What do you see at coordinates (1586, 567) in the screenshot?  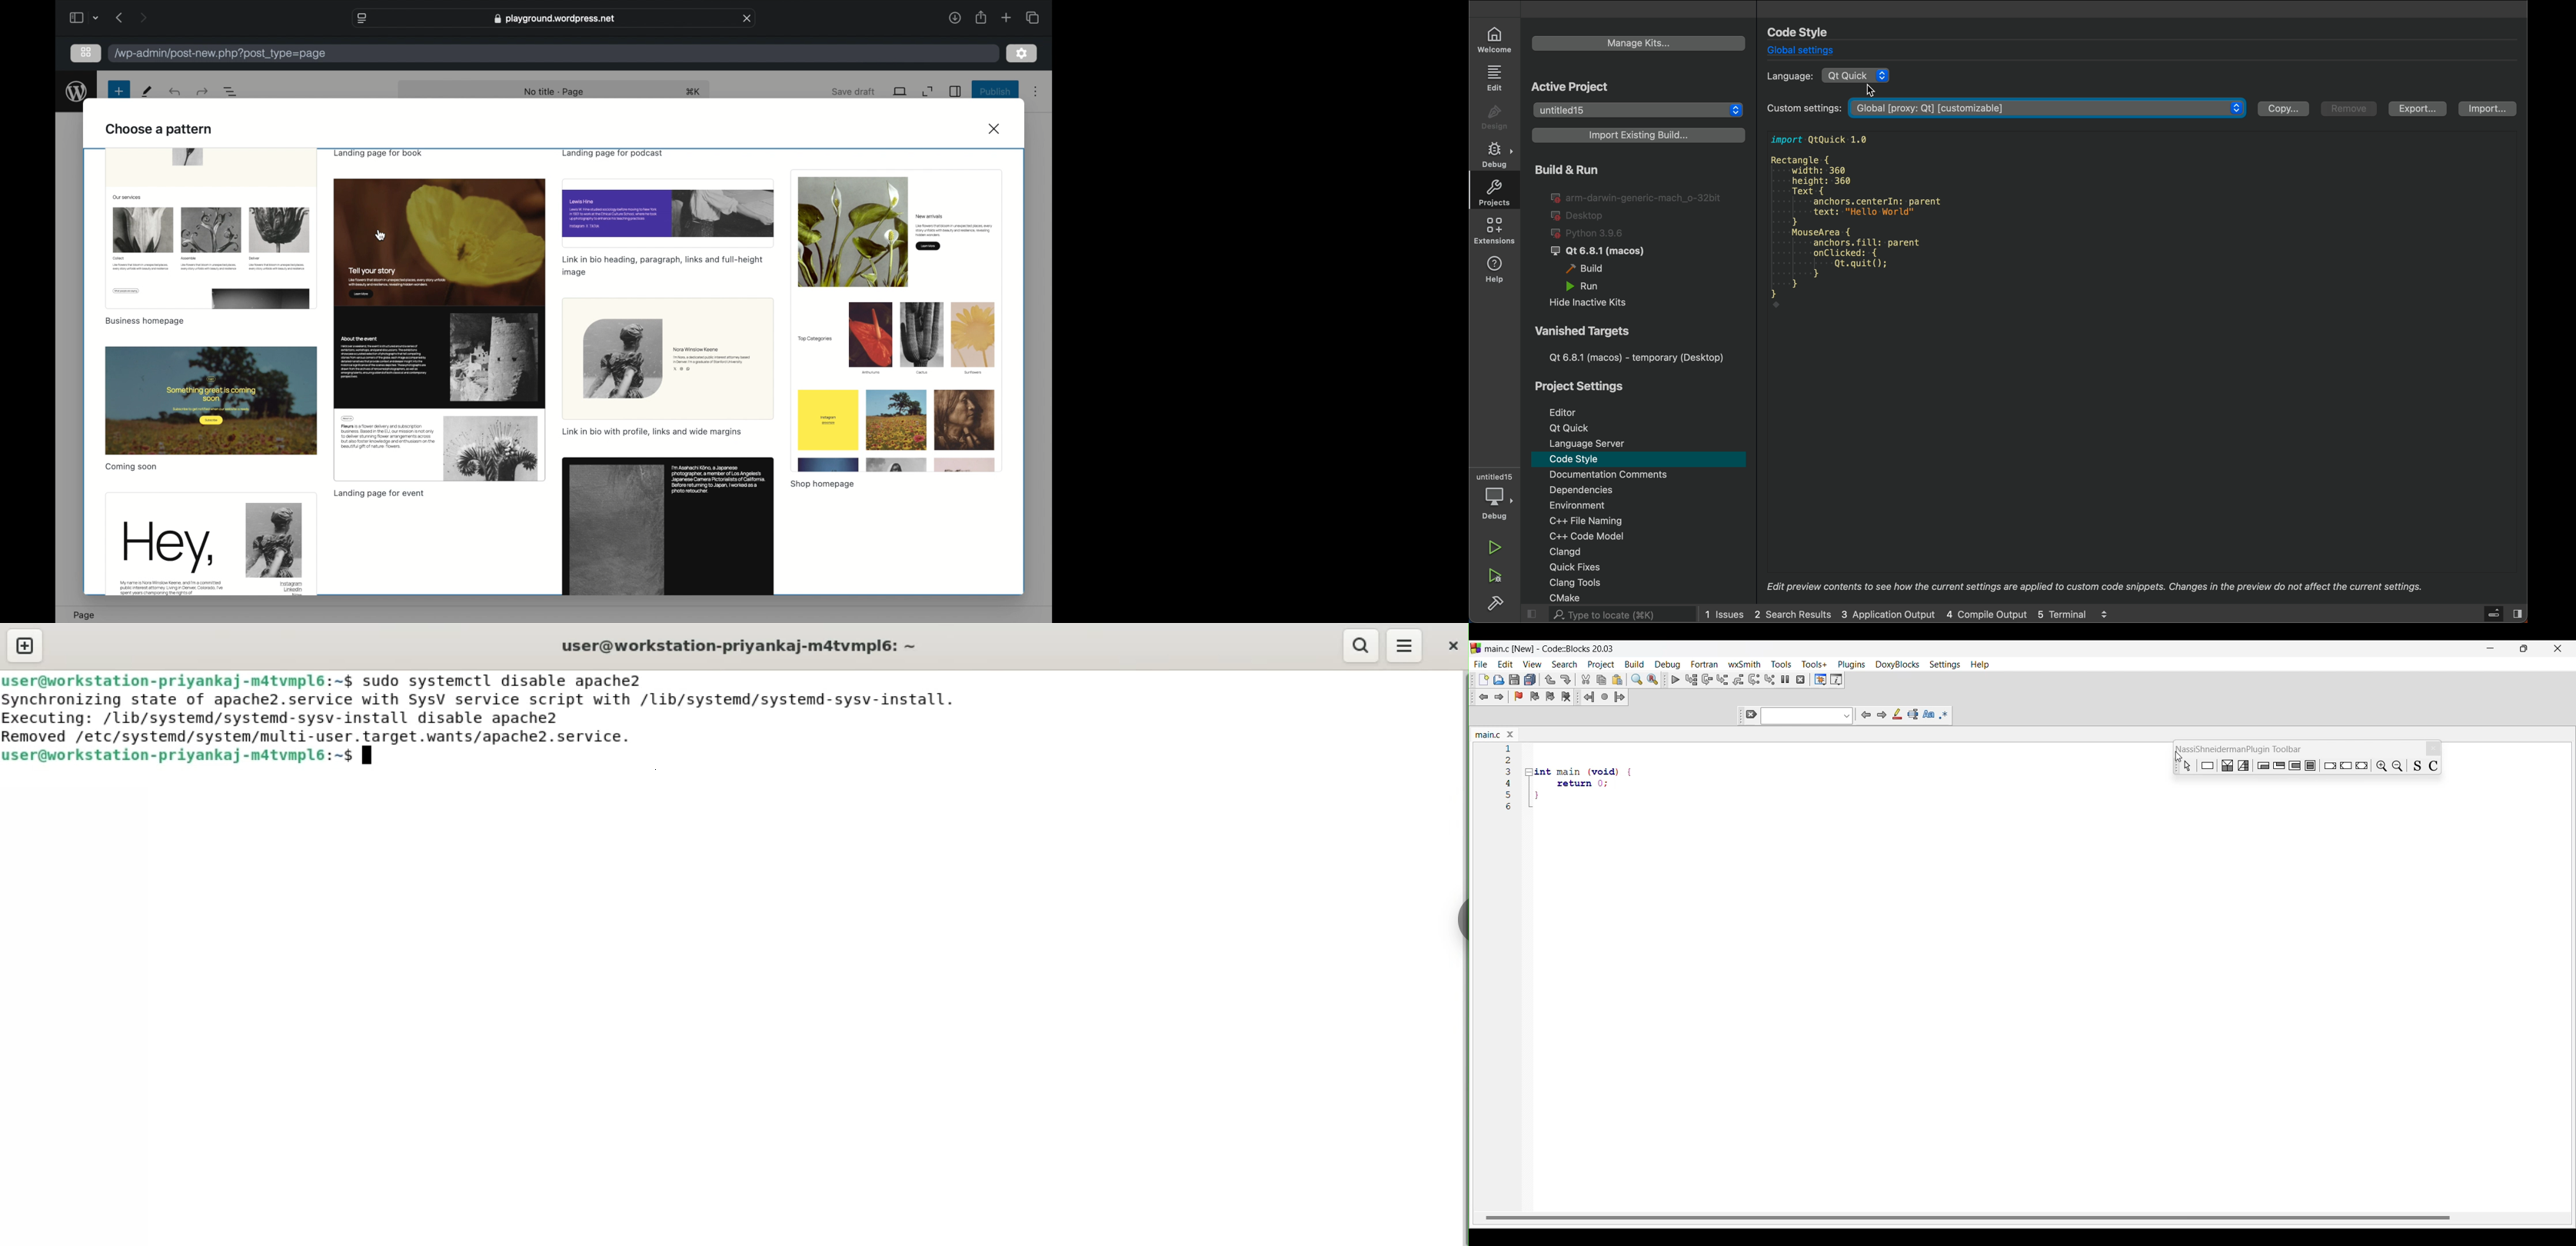 I see `quick fixes` at bounding box center [1586, 567].